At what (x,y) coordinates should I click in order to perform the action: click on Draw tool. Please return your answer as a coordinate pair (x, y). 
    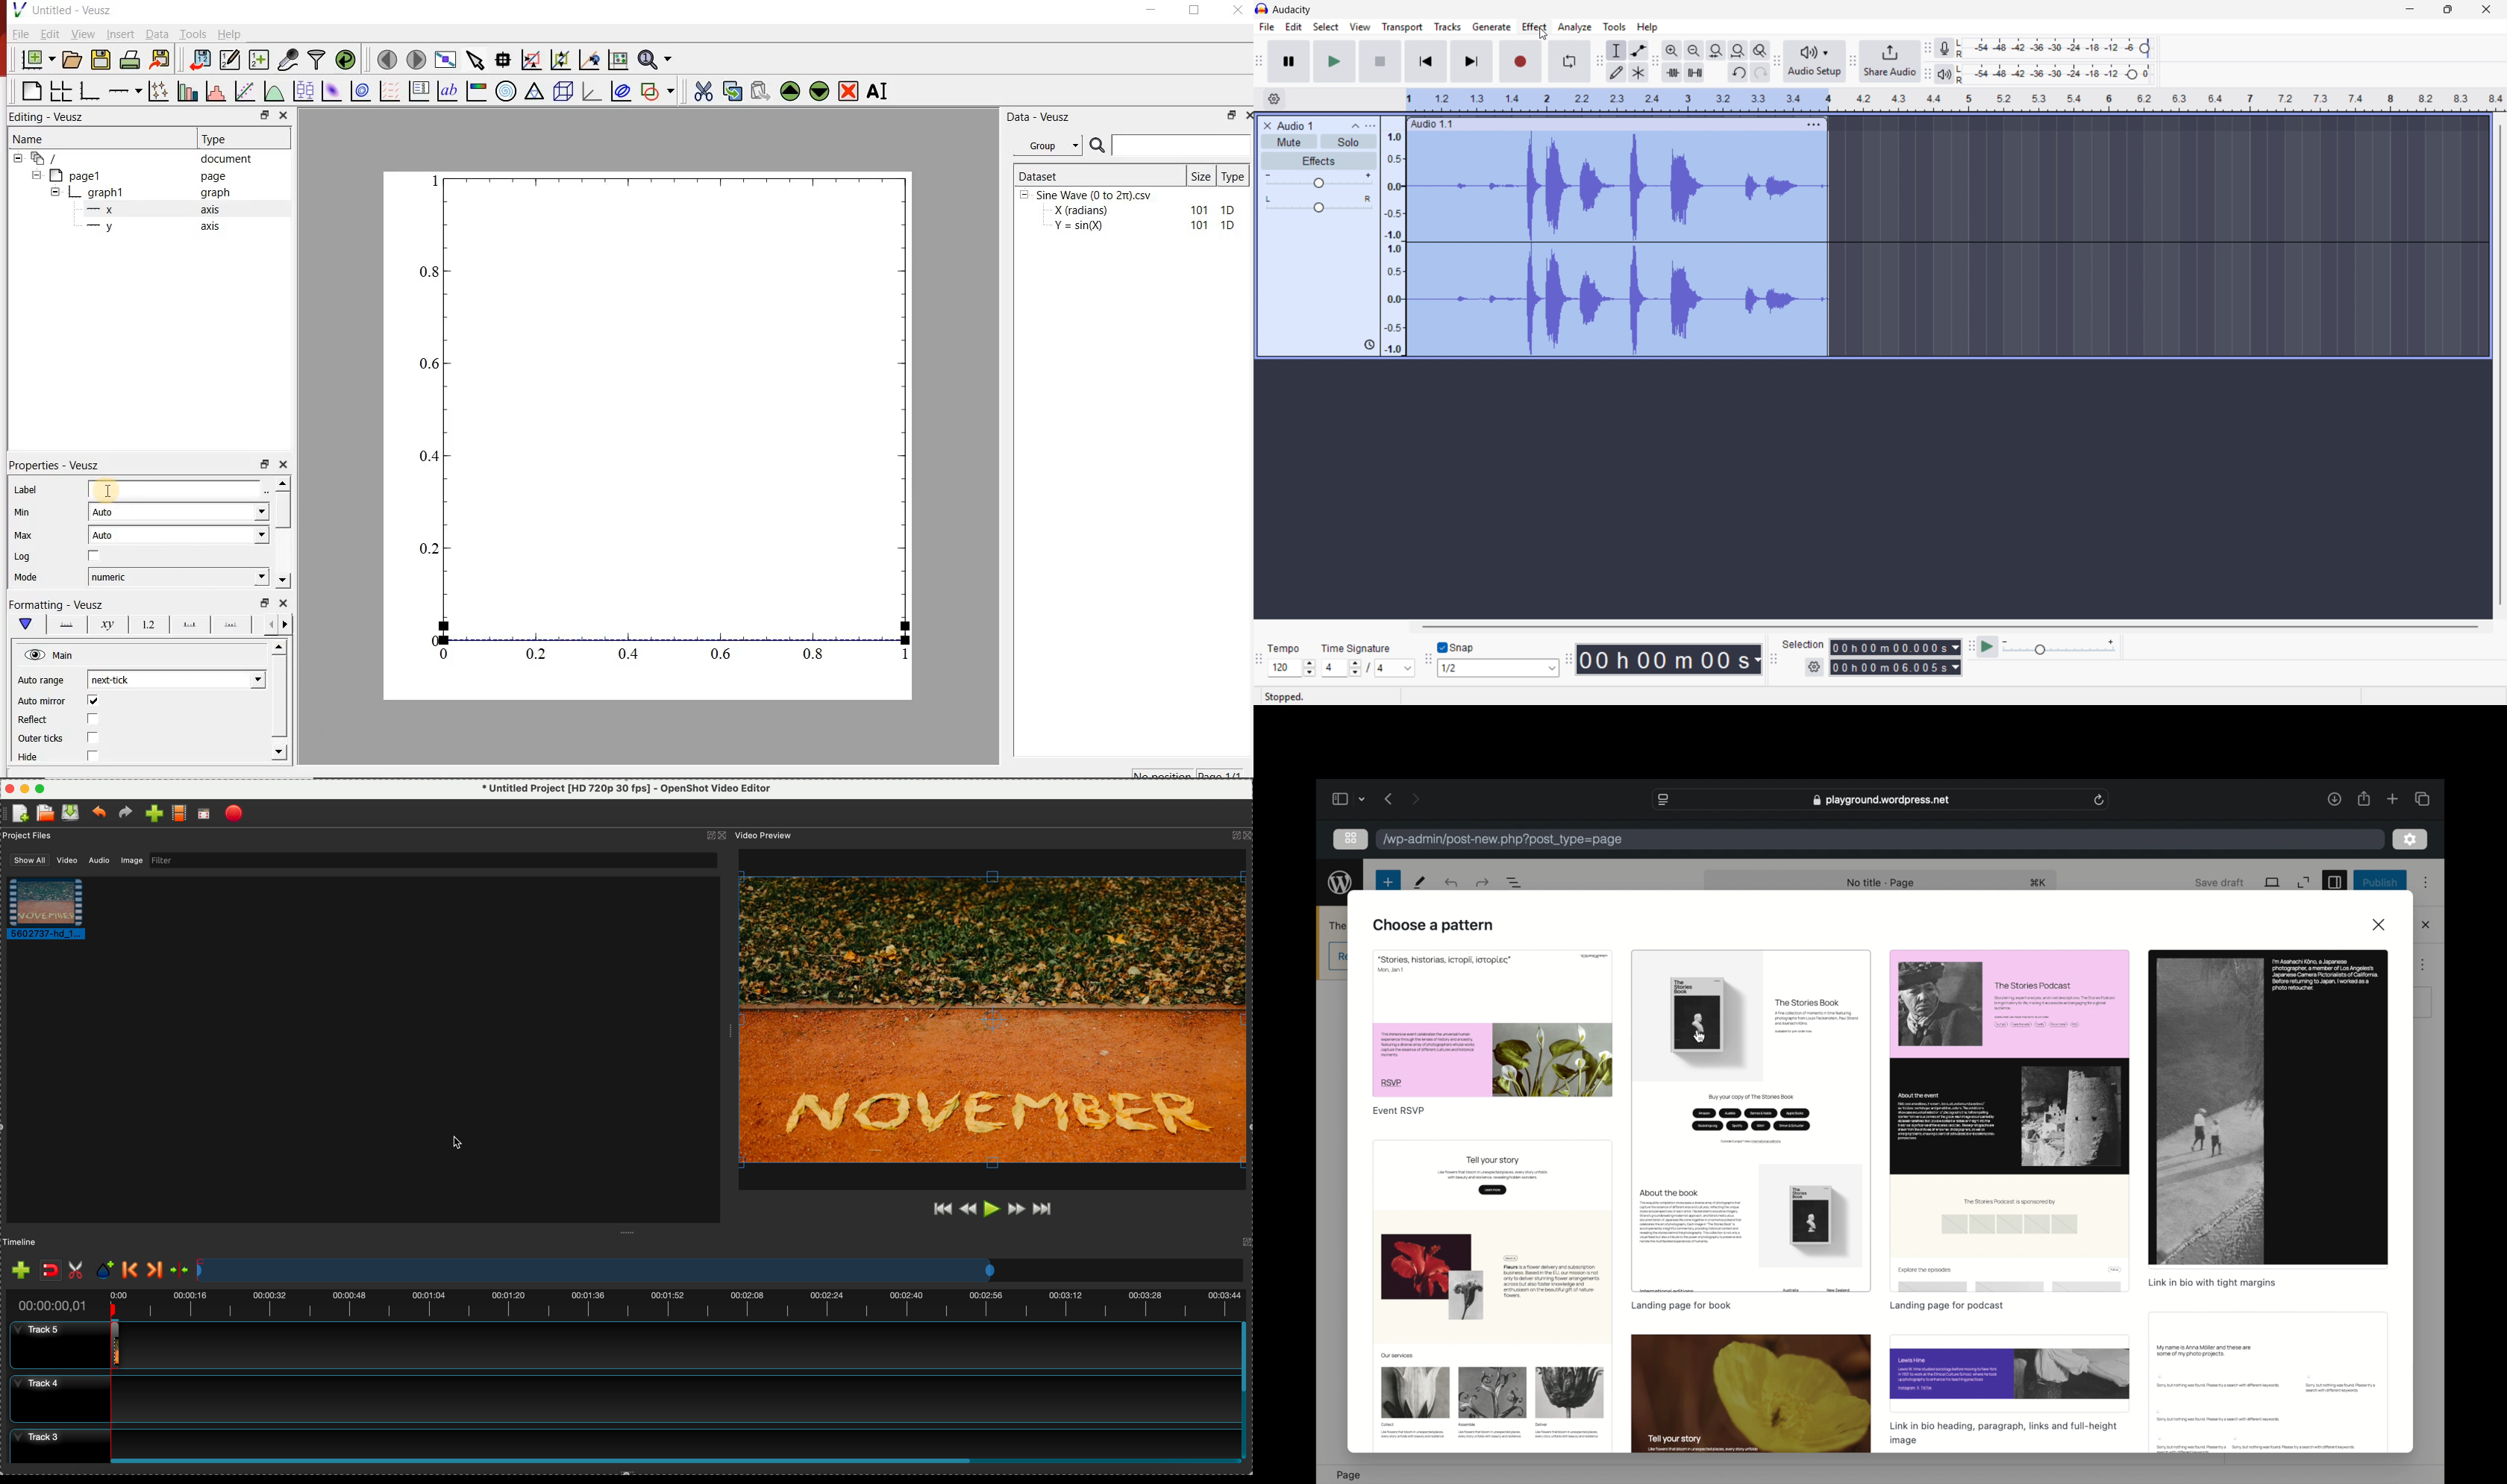
    Looking at the image, I should click on (1616, 72).